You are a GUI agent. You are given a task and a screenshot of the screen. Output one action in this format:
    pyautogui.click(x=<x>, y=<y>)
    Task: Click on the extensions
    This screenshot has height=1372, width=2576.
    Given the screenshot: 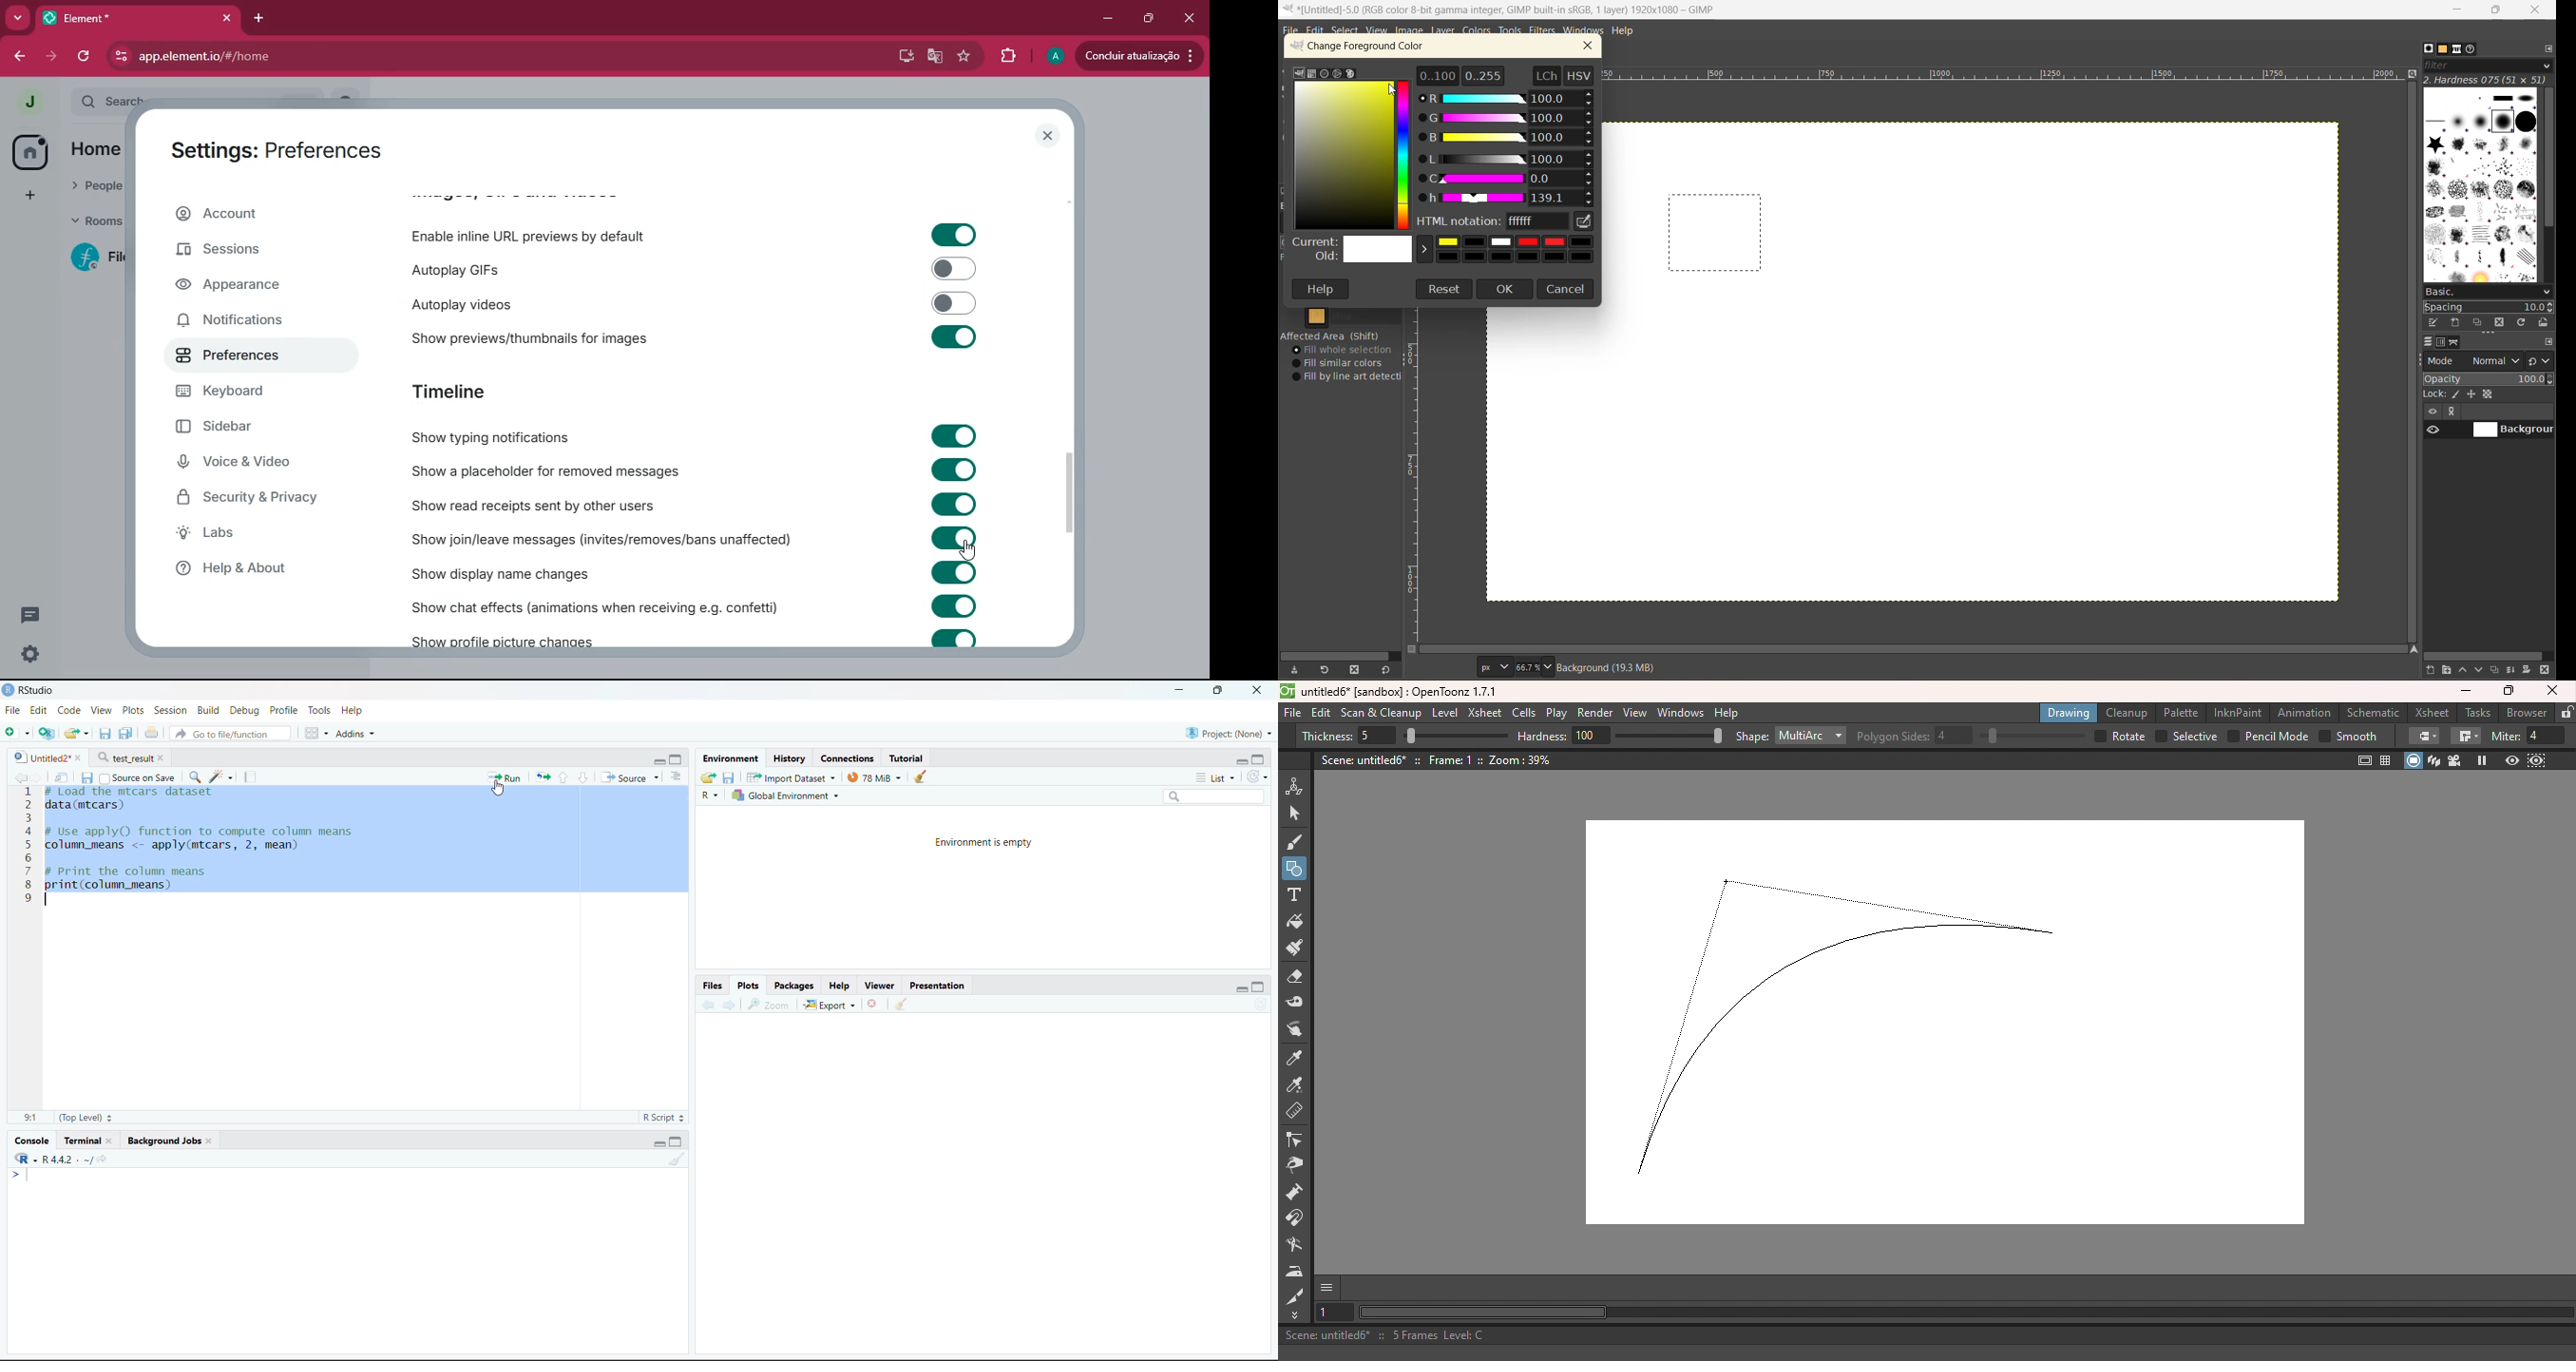 What is the action you would take?
    pyautogui.click(x=1008, y=57)
    